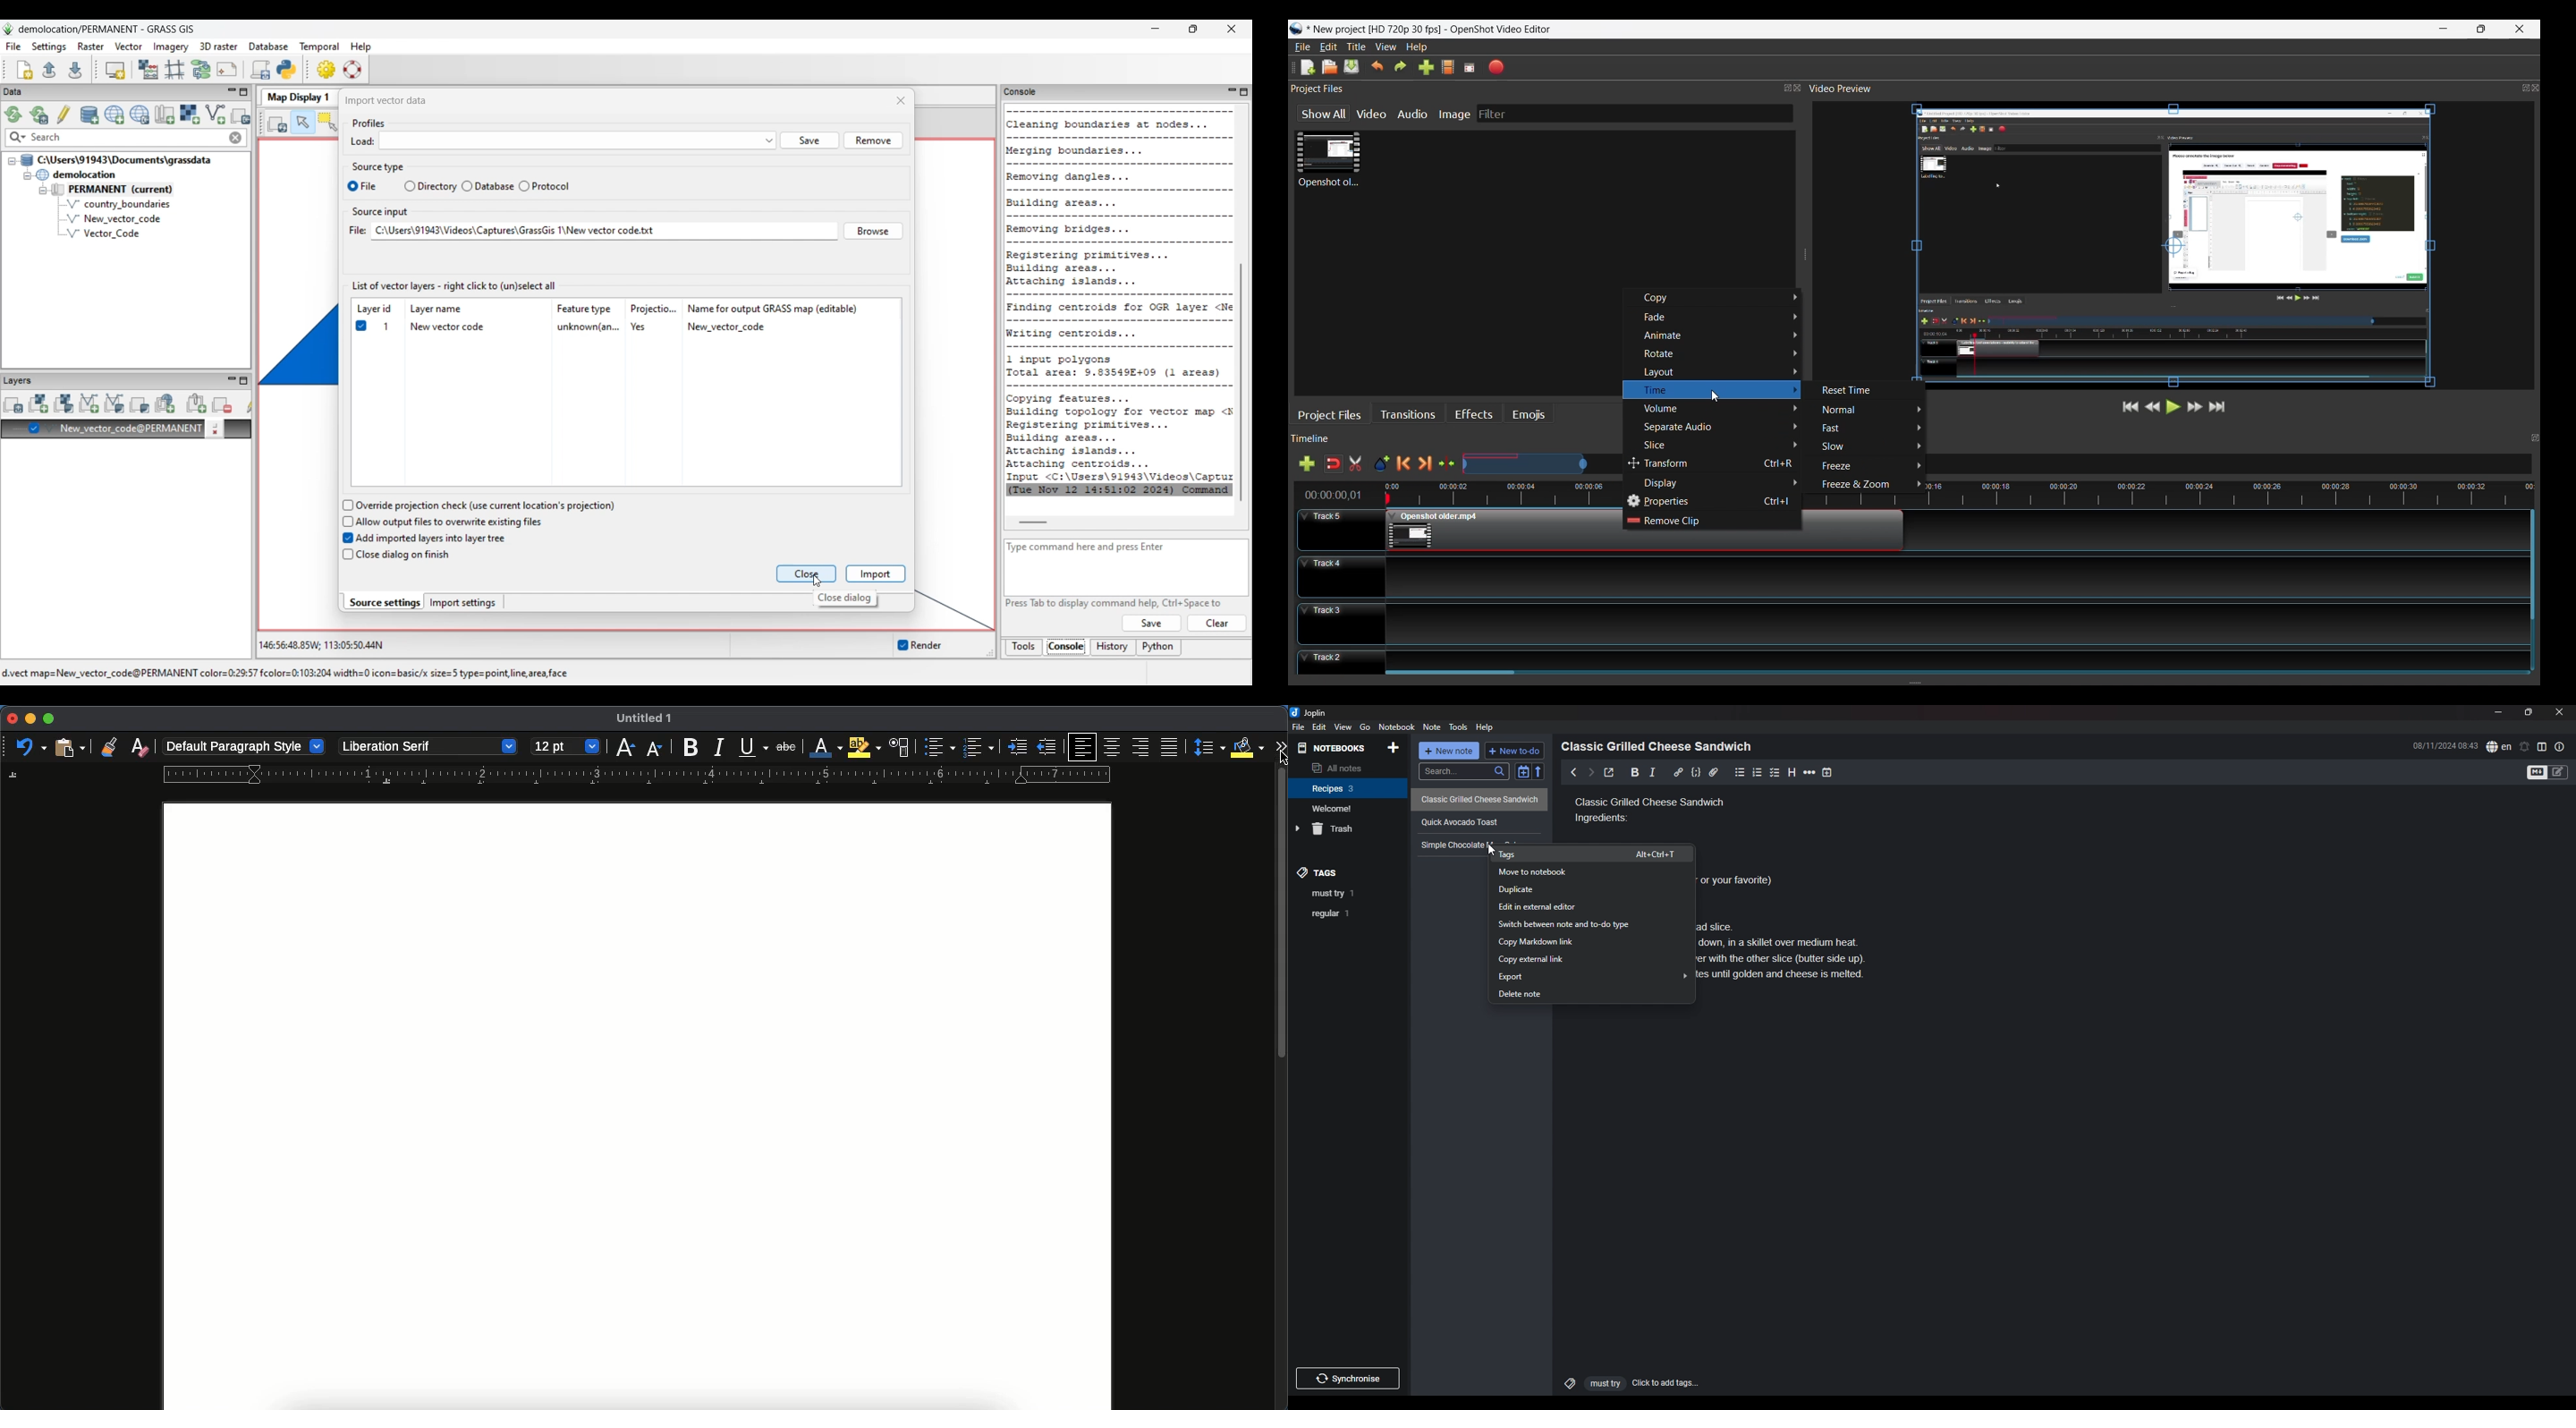 The height and width of the screenshot is (1428, 2576). Describe the element at coordinates (1593, 924) in the screenshot. I see `Switch between note and to do` at that location.